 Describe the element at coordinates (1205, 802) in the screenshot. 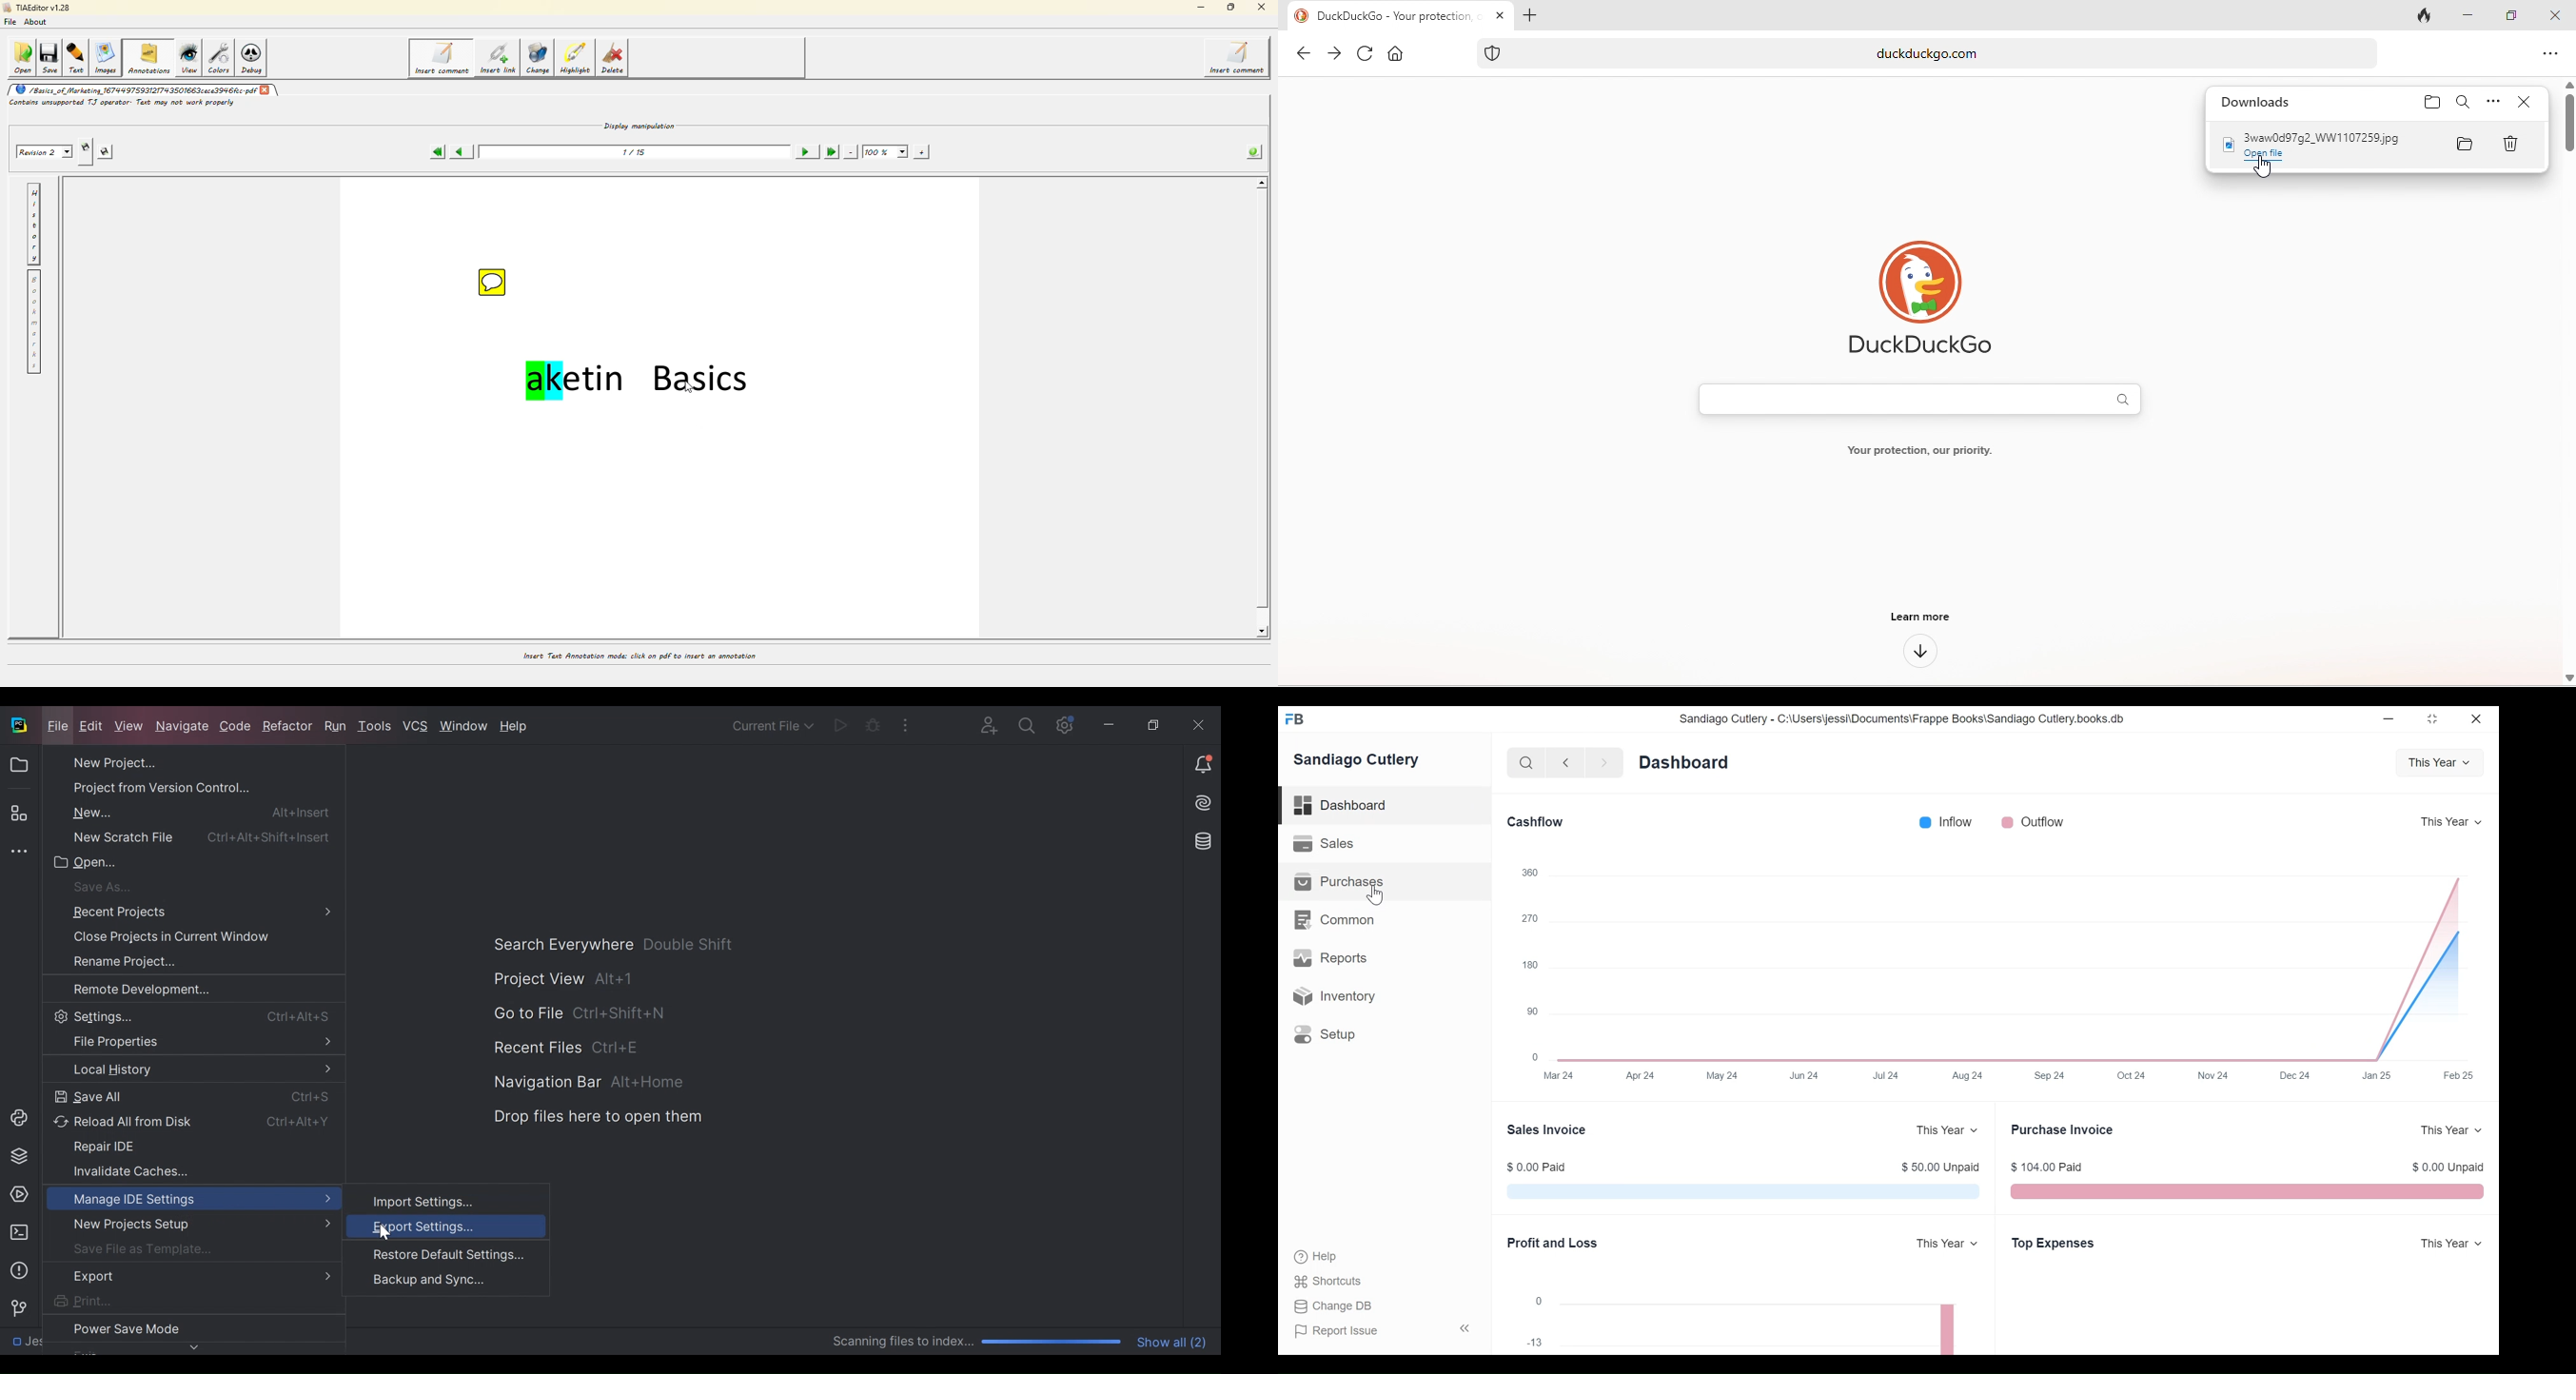

I see `AI Assistant` at that location.